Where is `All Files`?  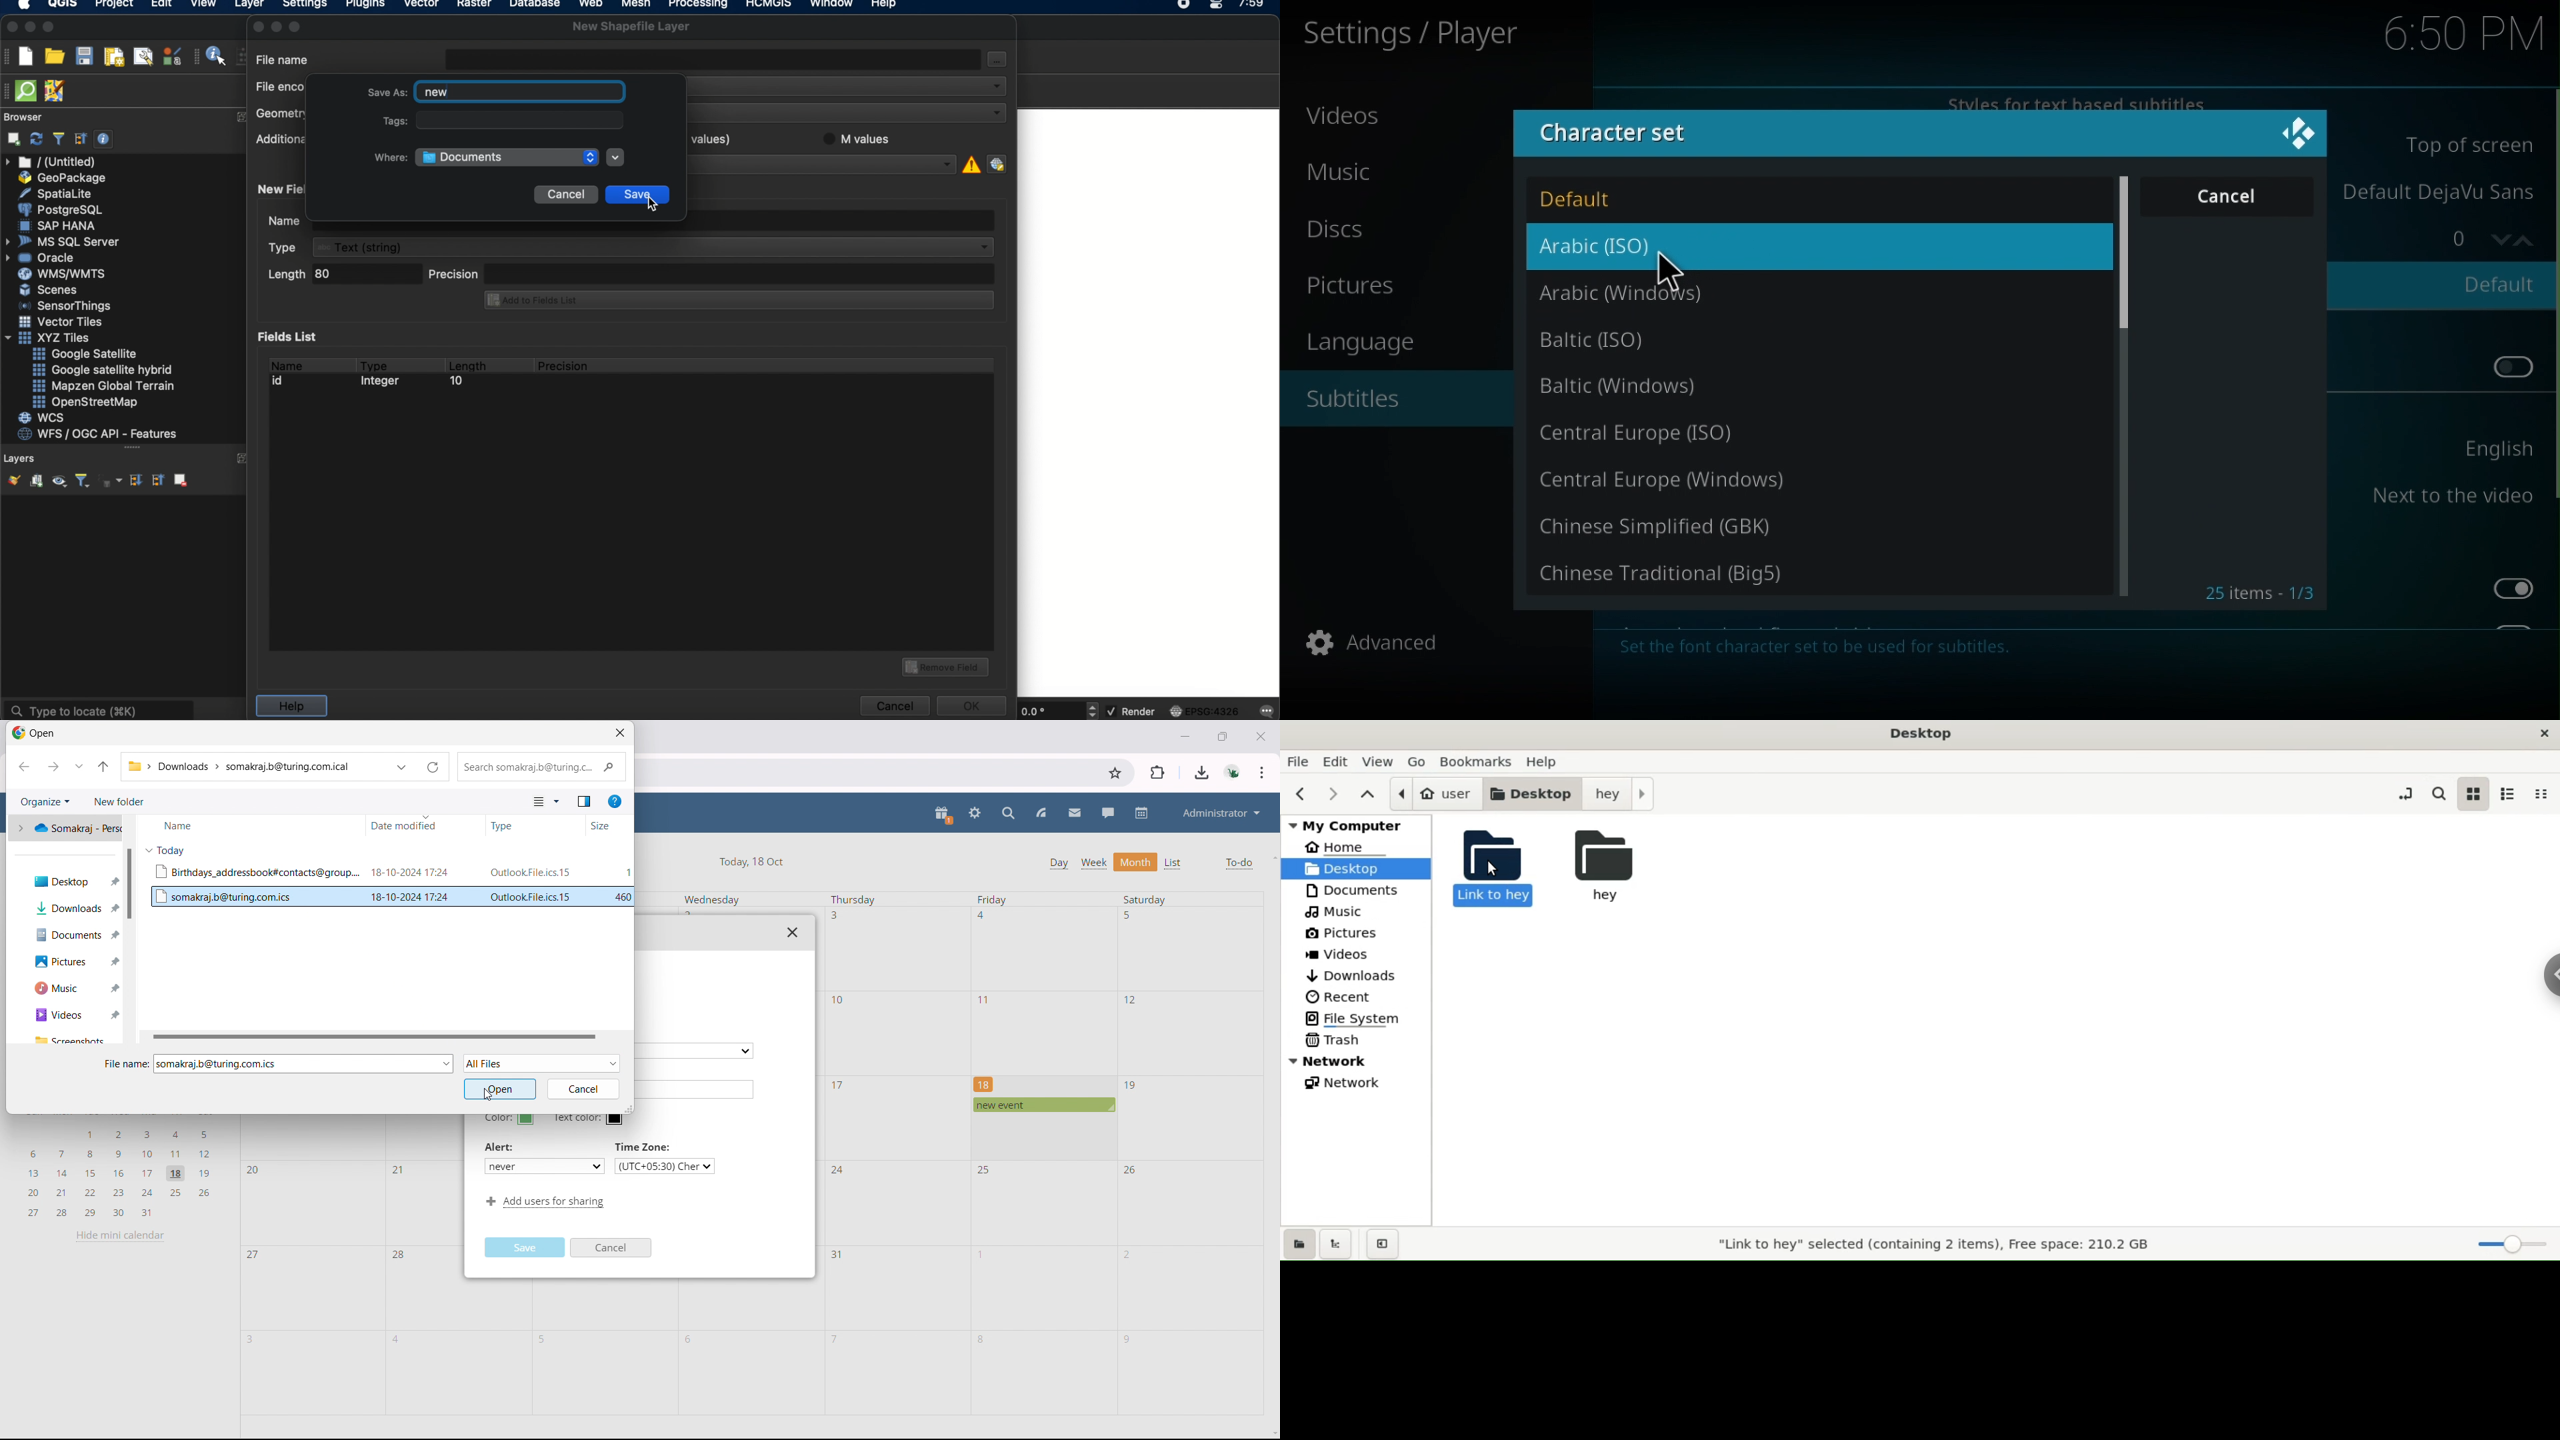
All Files is located at coordinates (543, 1063).